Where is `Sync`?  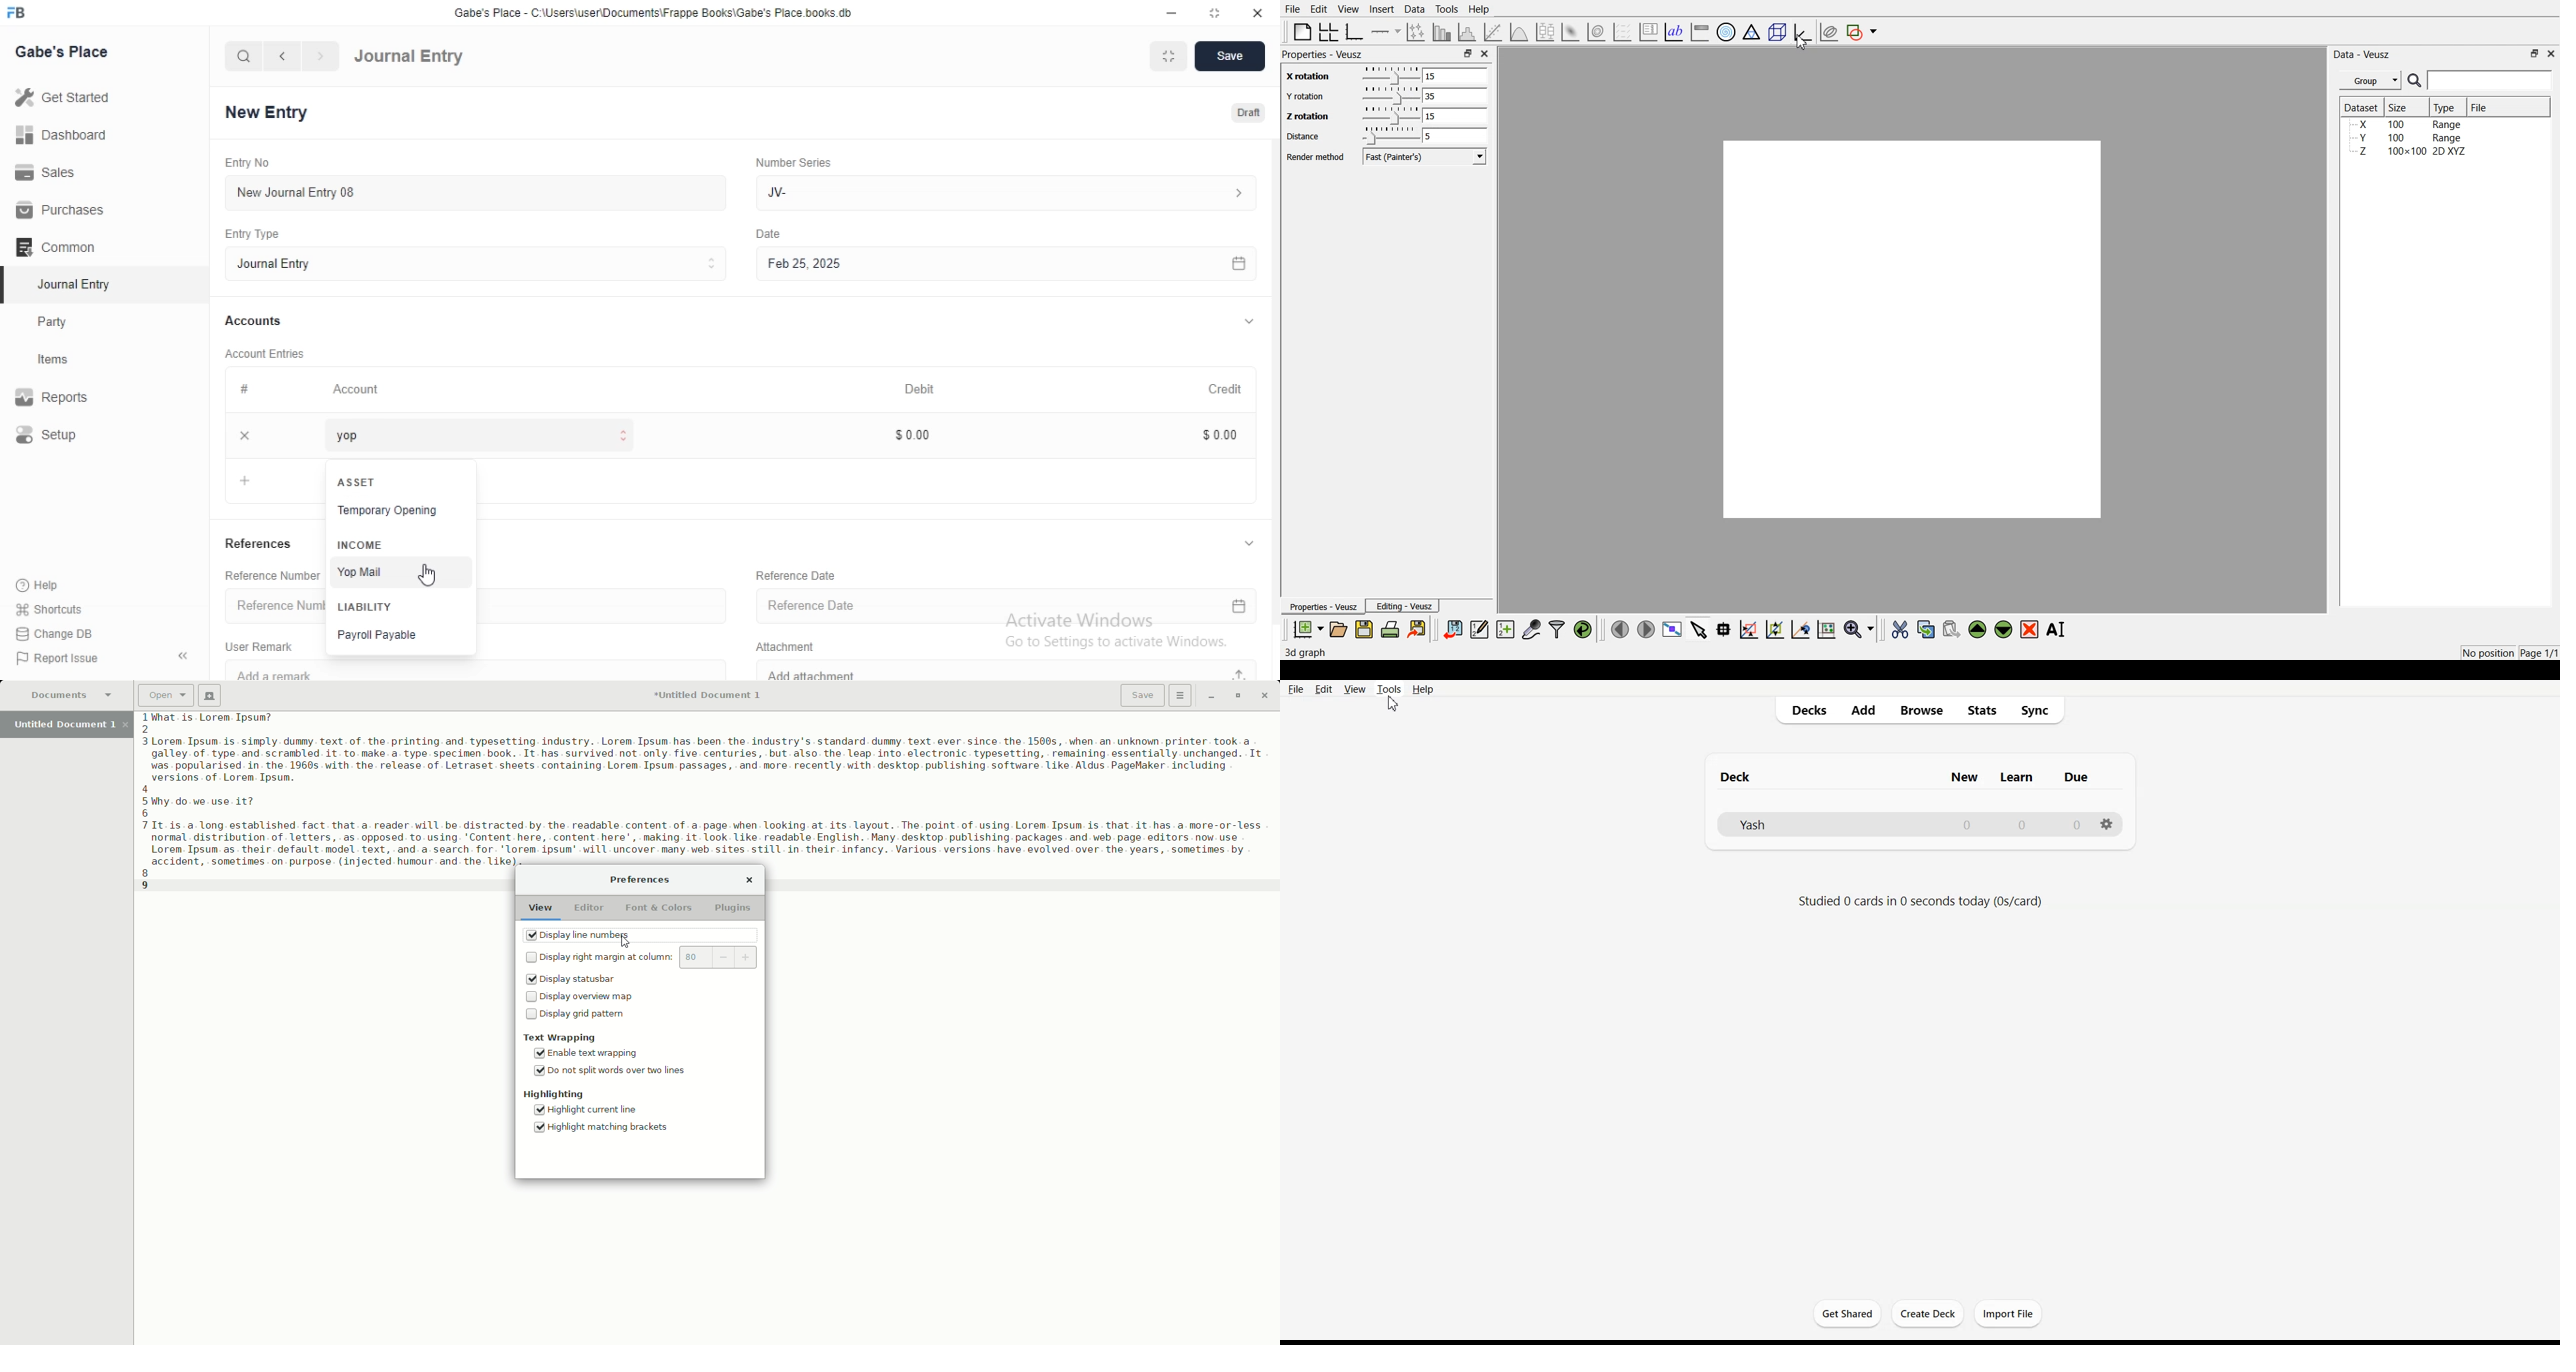
Sync is located at coordinates (2039, 711).